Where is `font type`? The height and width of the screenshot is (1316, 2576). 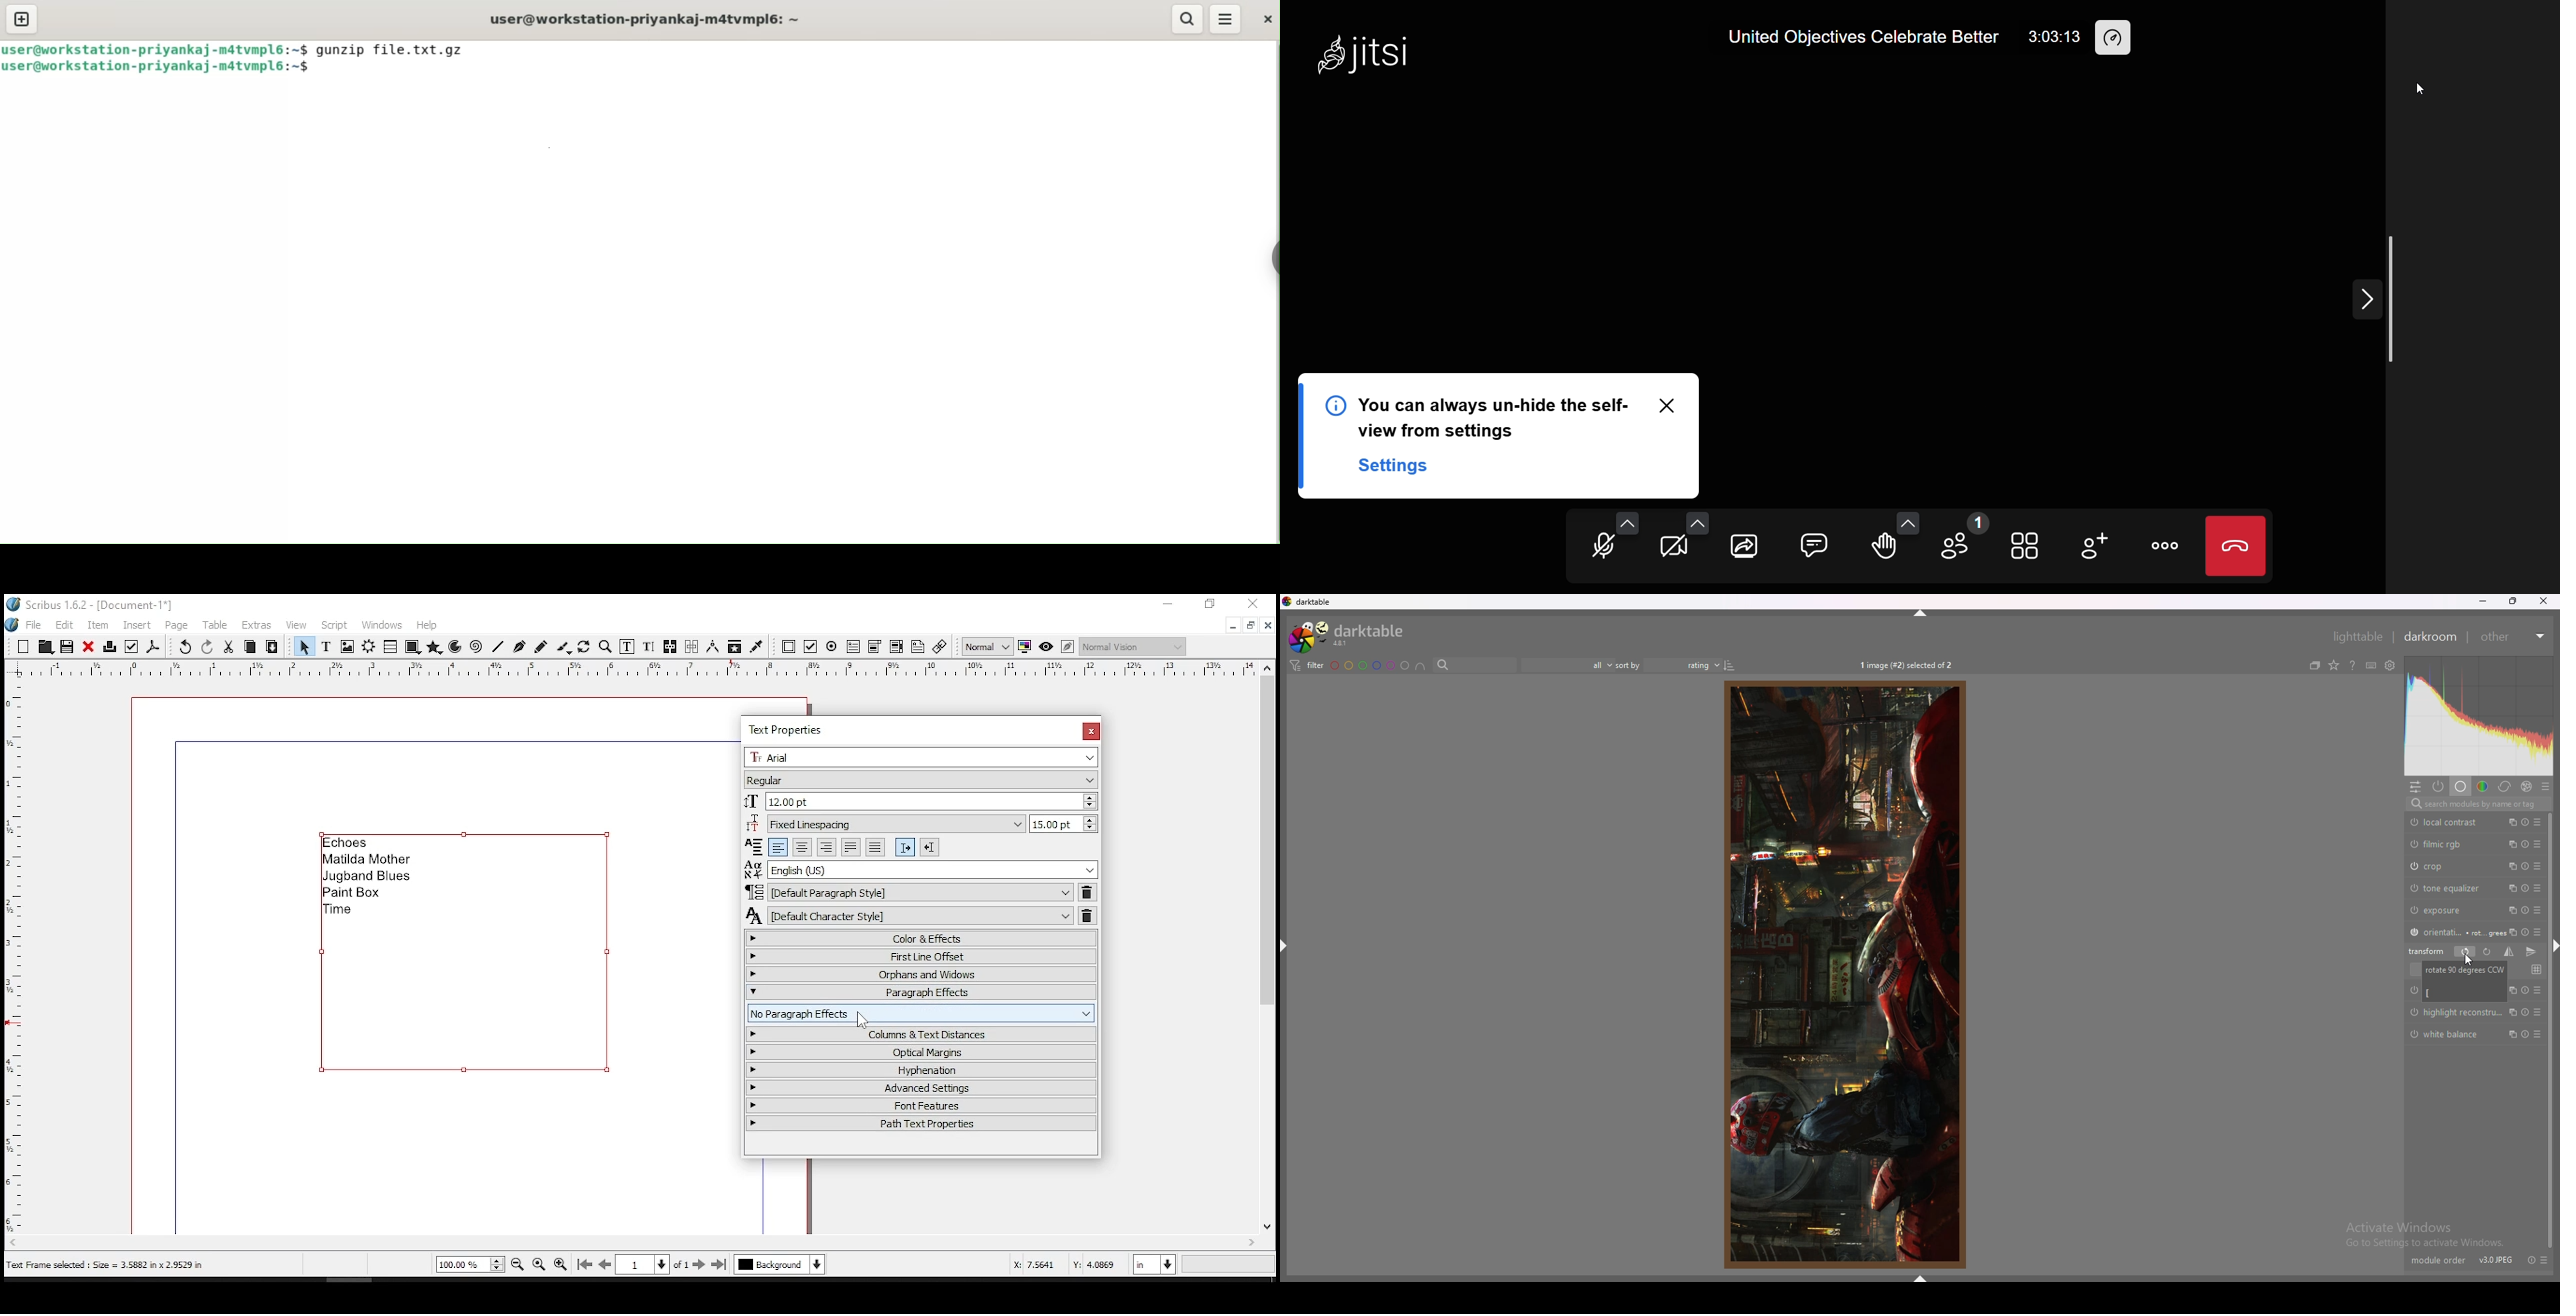
font type is located at coordinates (918, 780).